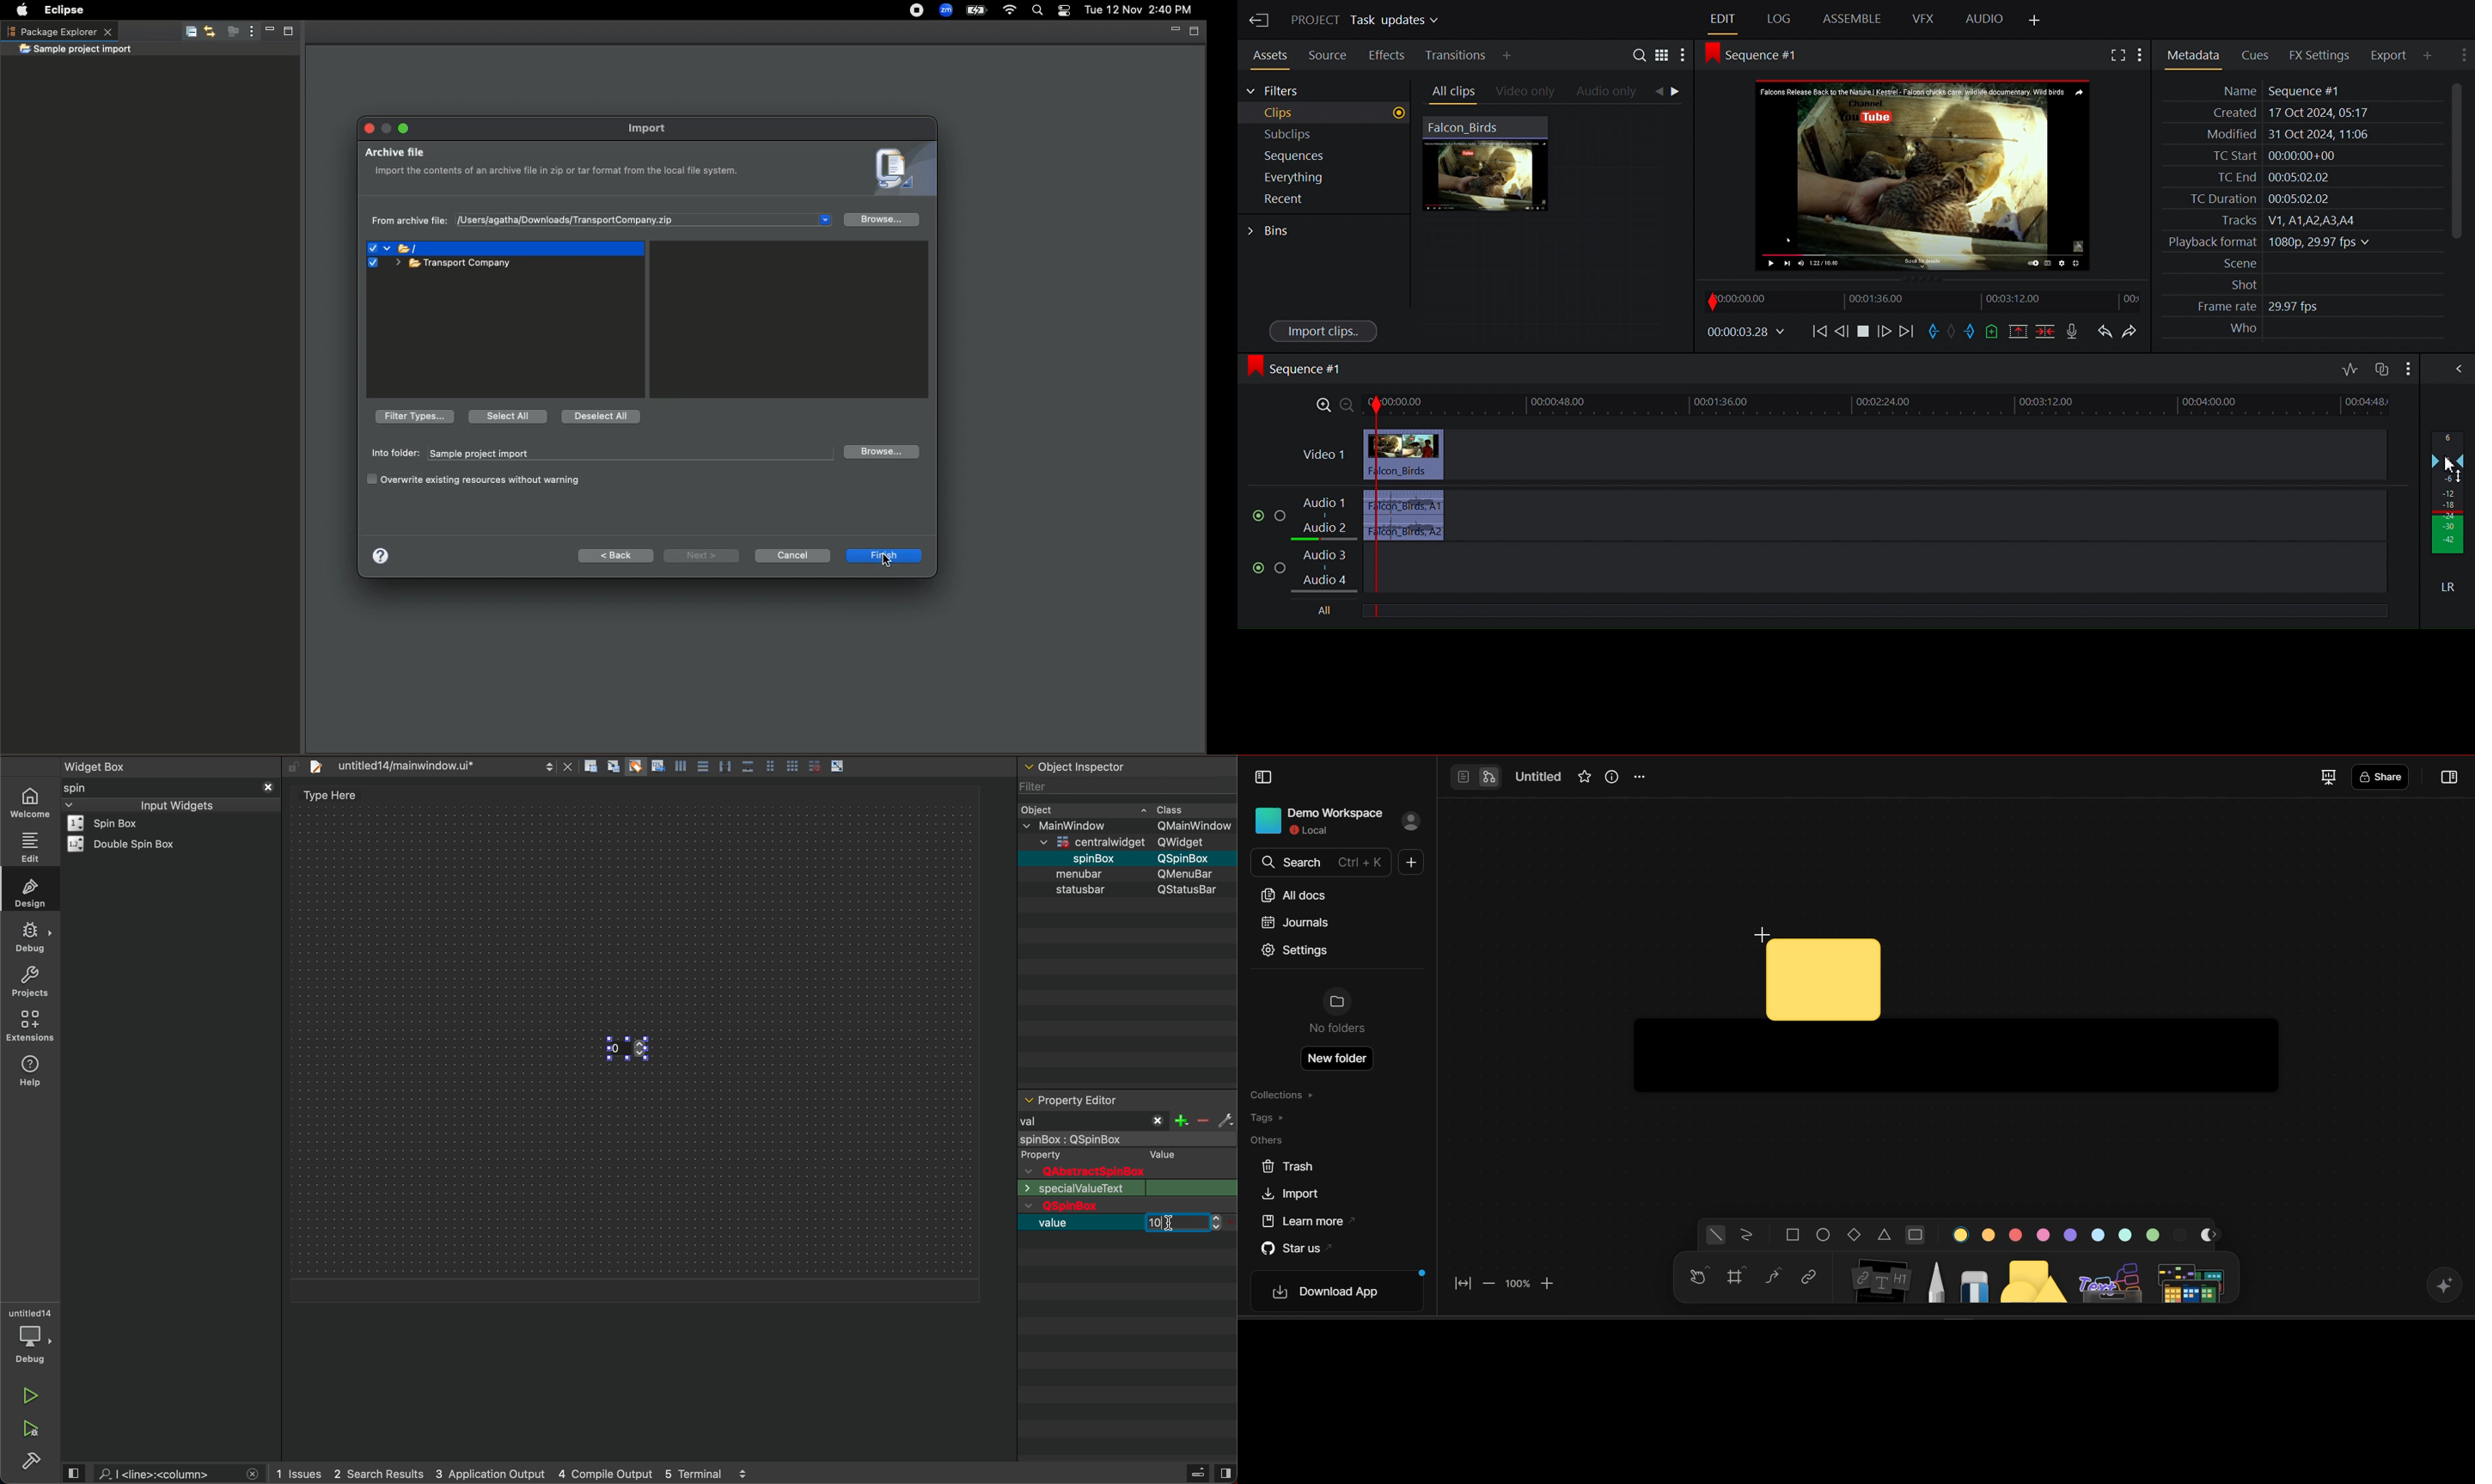  What do you see at coordinates (1269, 55) in the screenshot?
I see `Assets` at bounding box center [1269, 55].